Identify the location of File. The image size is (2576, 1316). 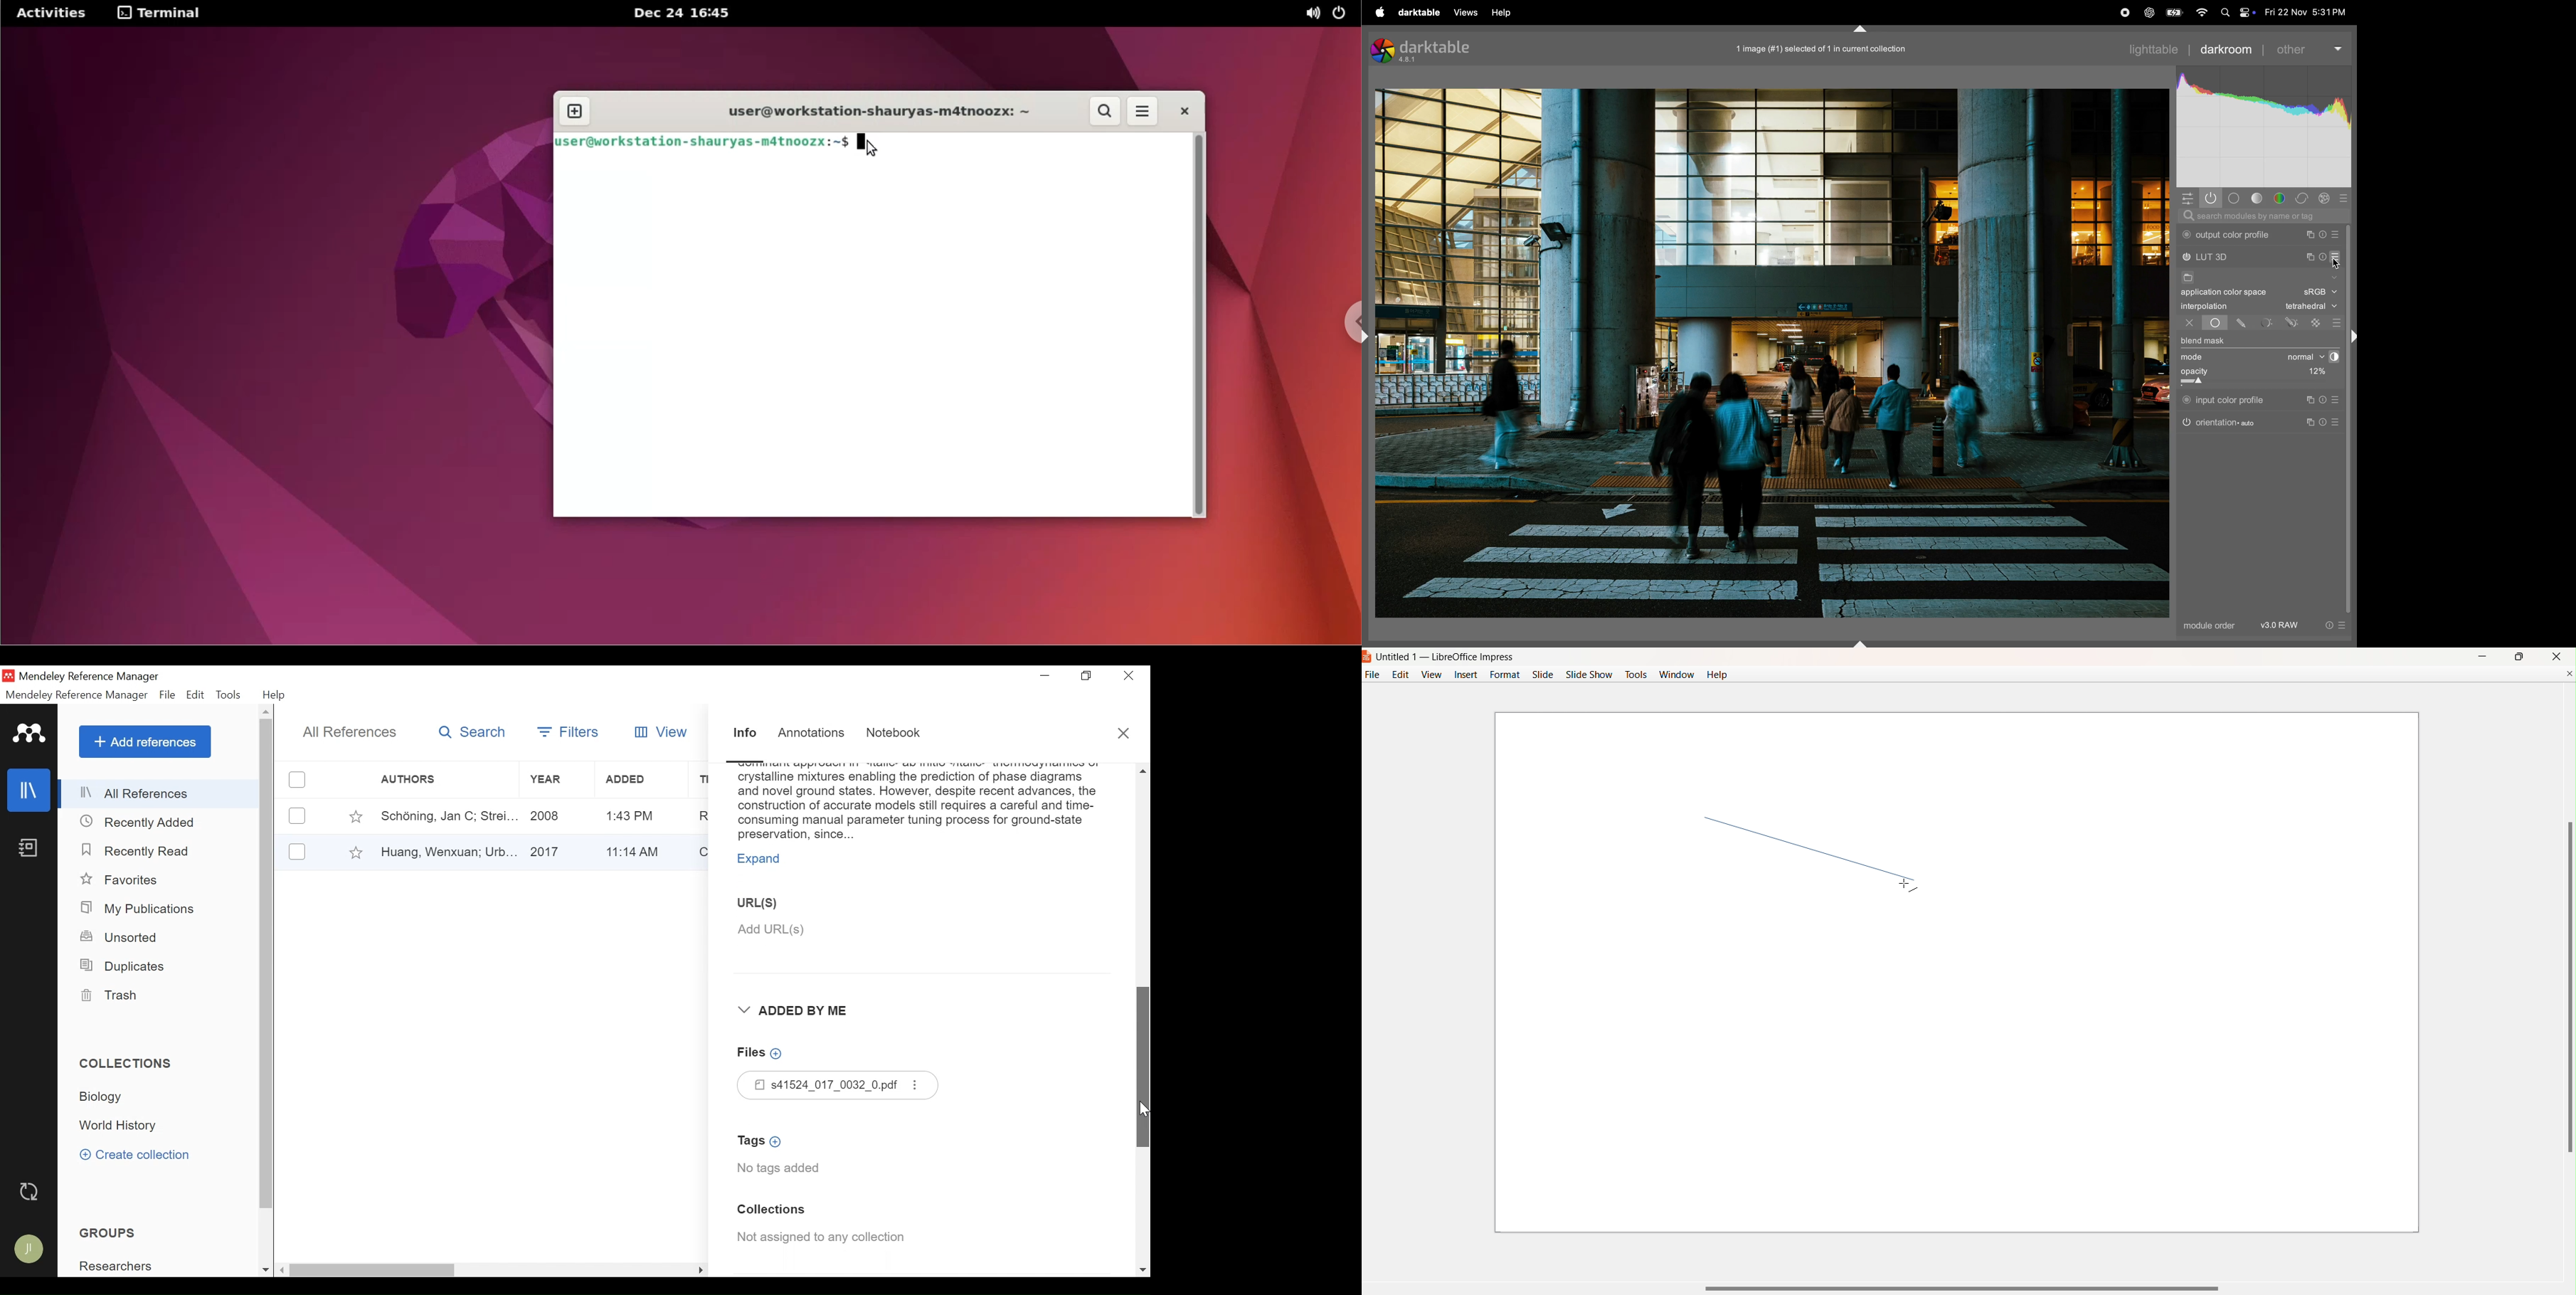
(167, 695).